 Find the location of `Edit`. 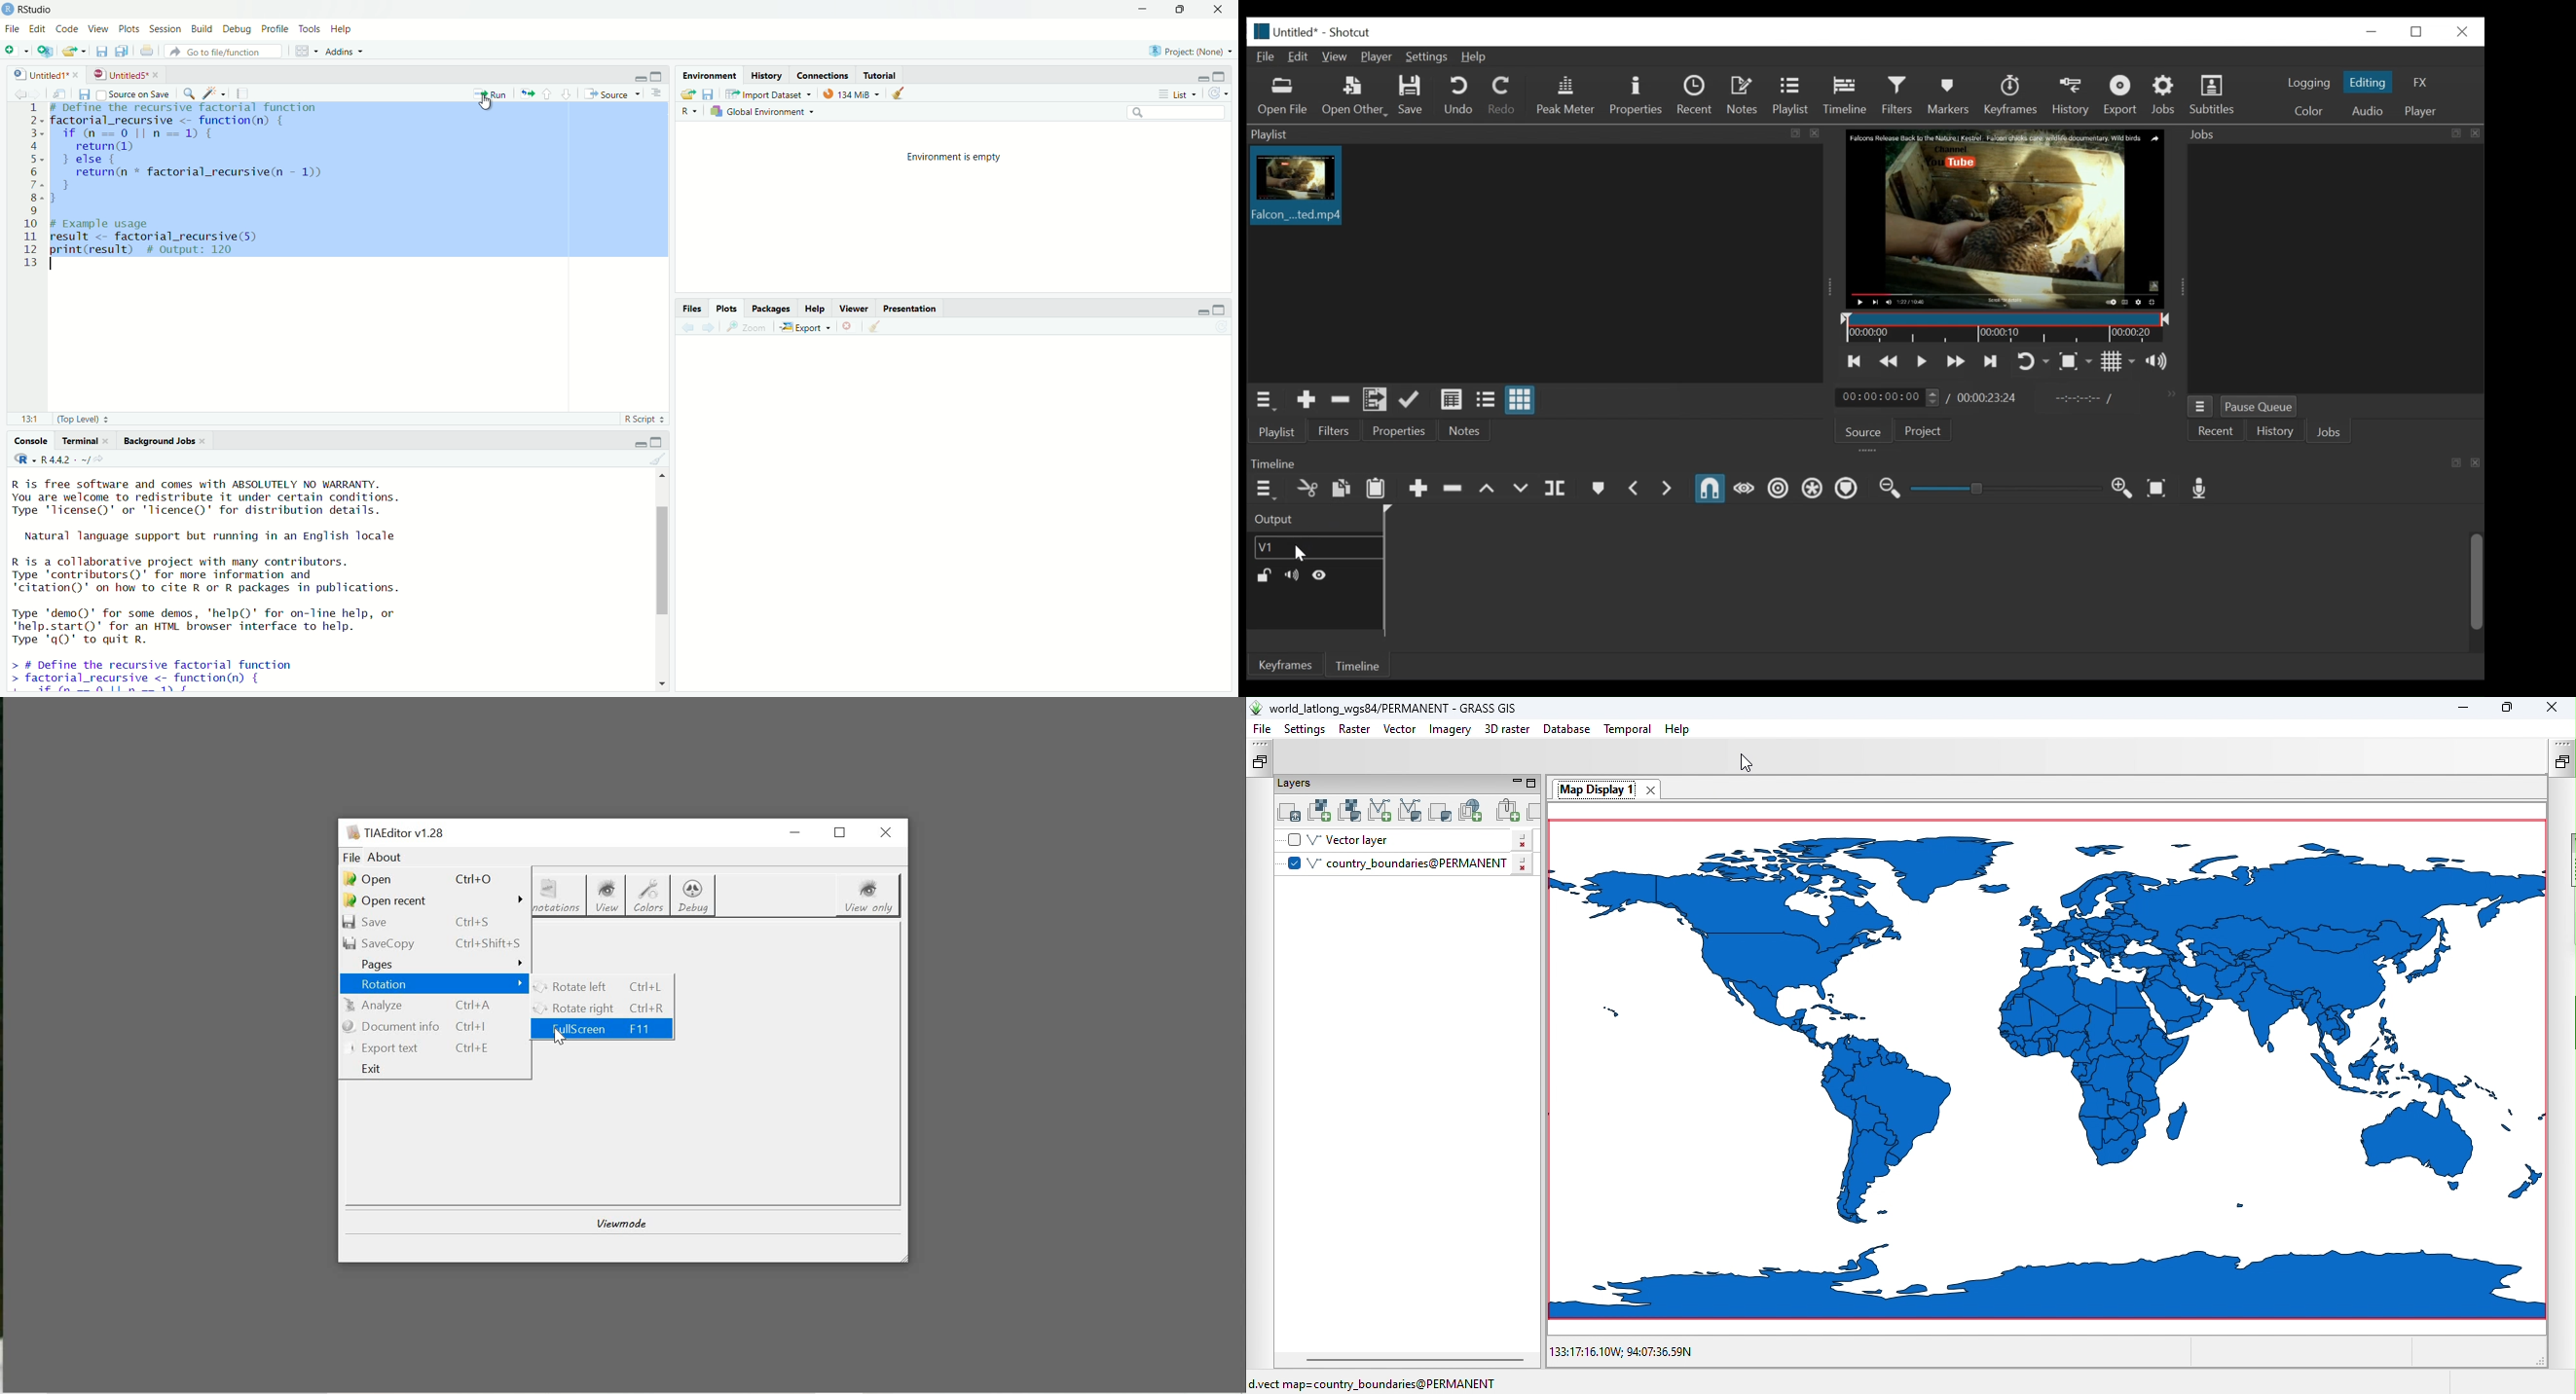

Edit is located at coordinates (37, 28).